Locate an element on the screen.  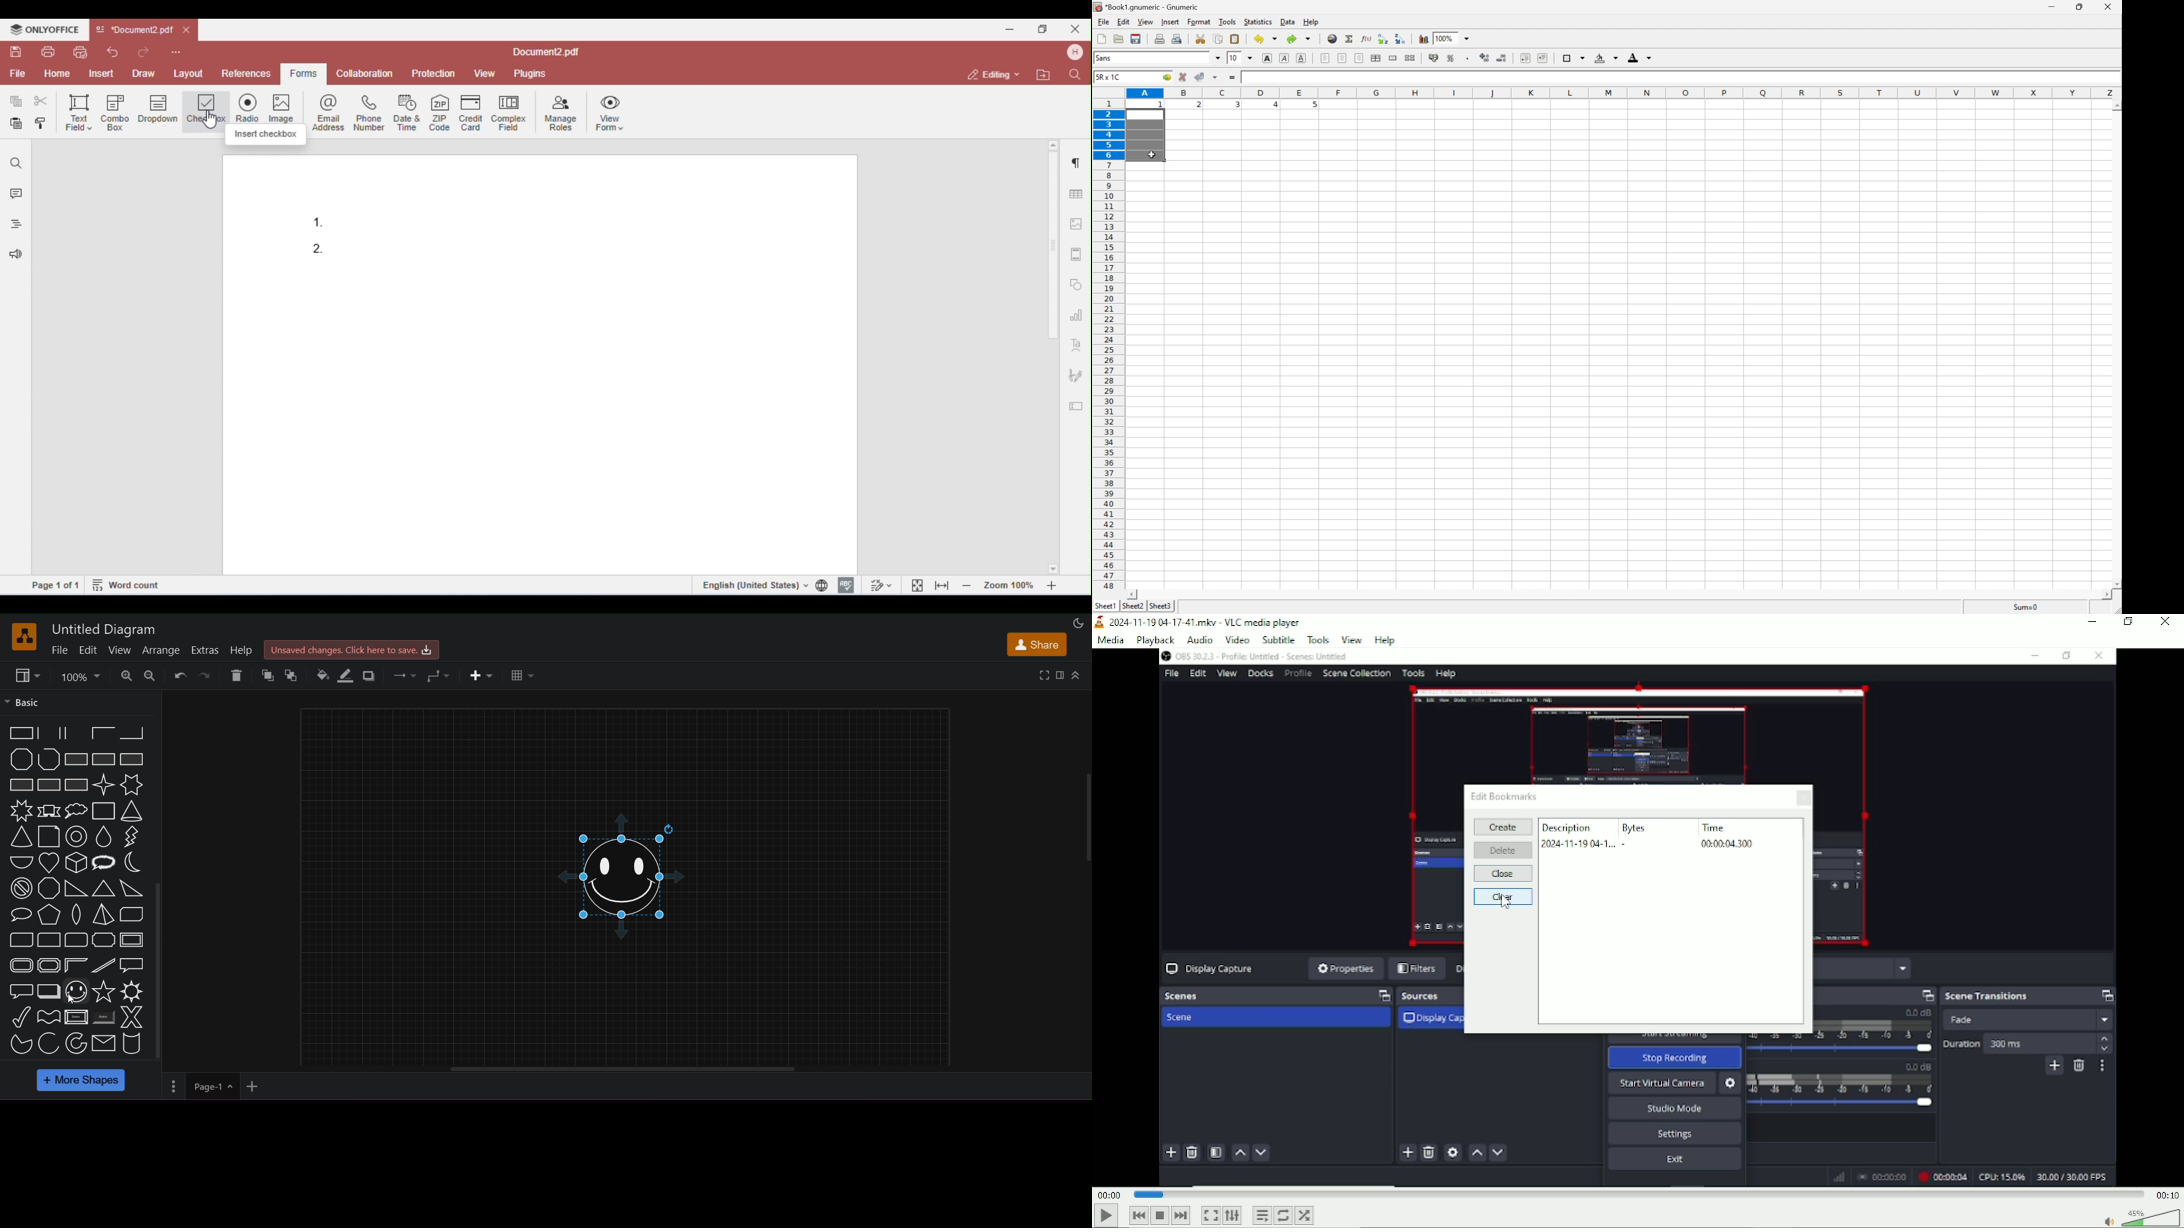
Random is located at coordinates (1304, 1216).